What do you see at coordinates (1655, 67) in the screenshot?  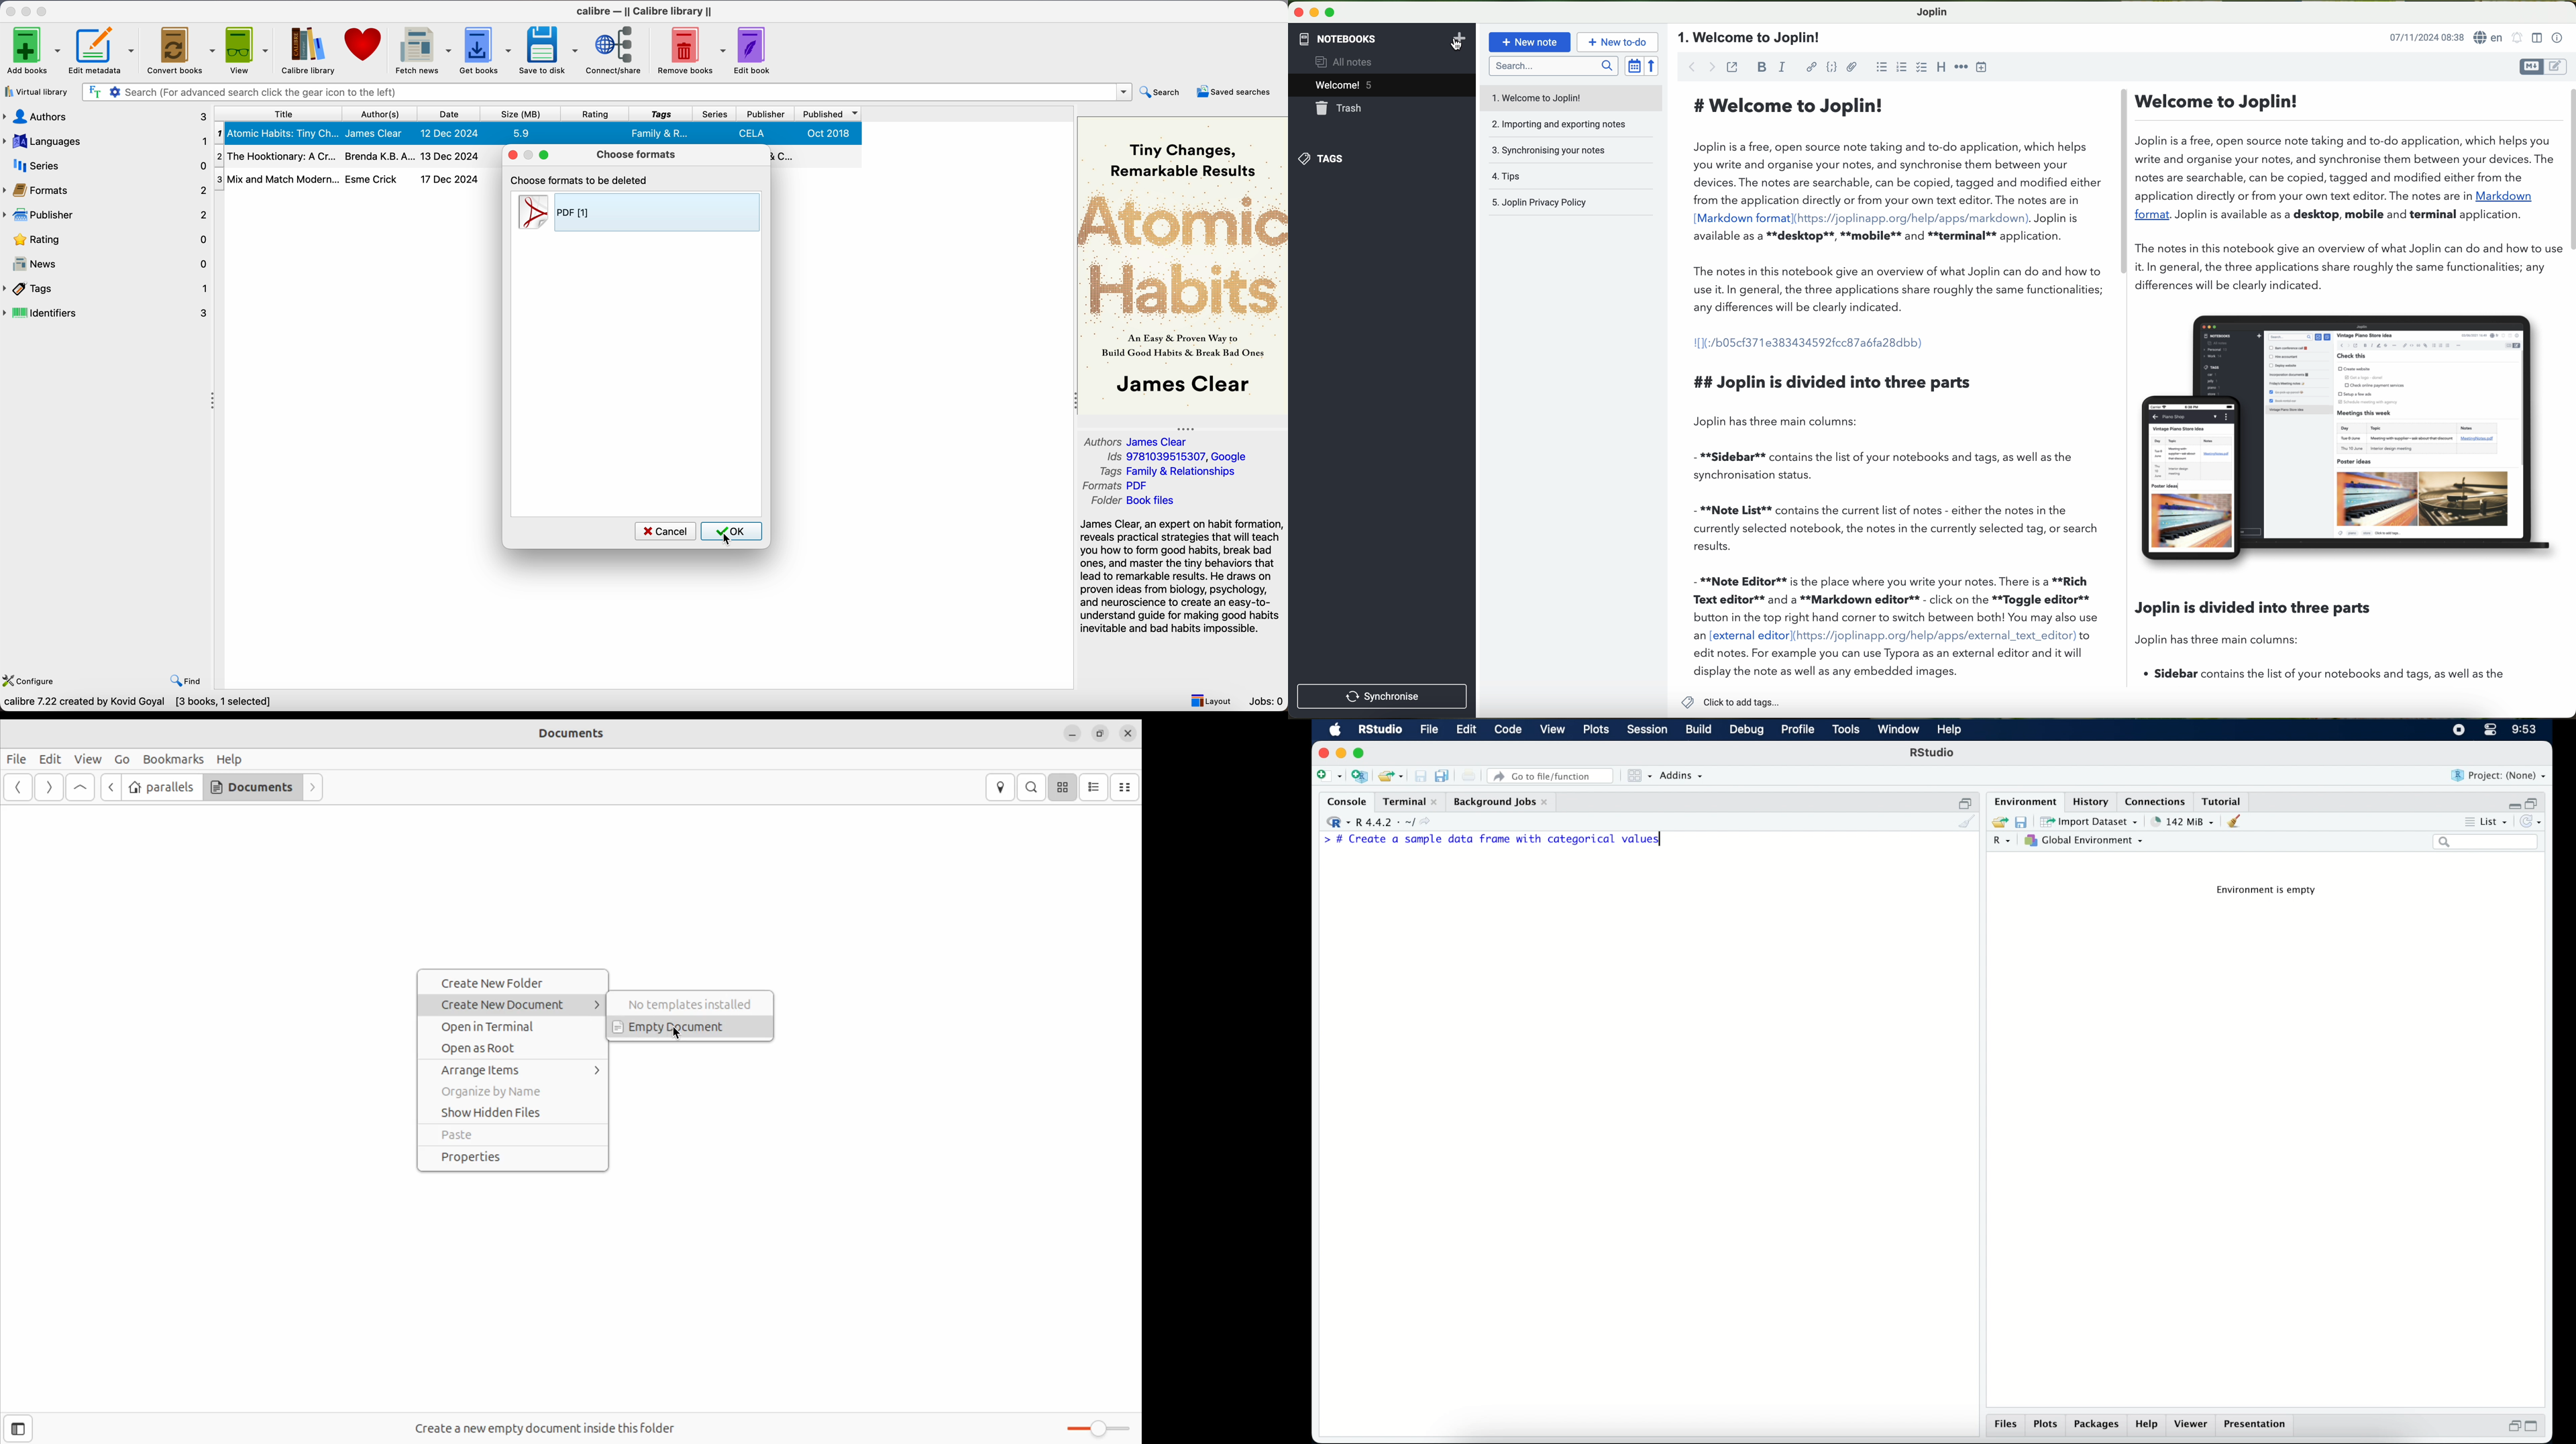 I see `` at bounding box center [1655, 67].